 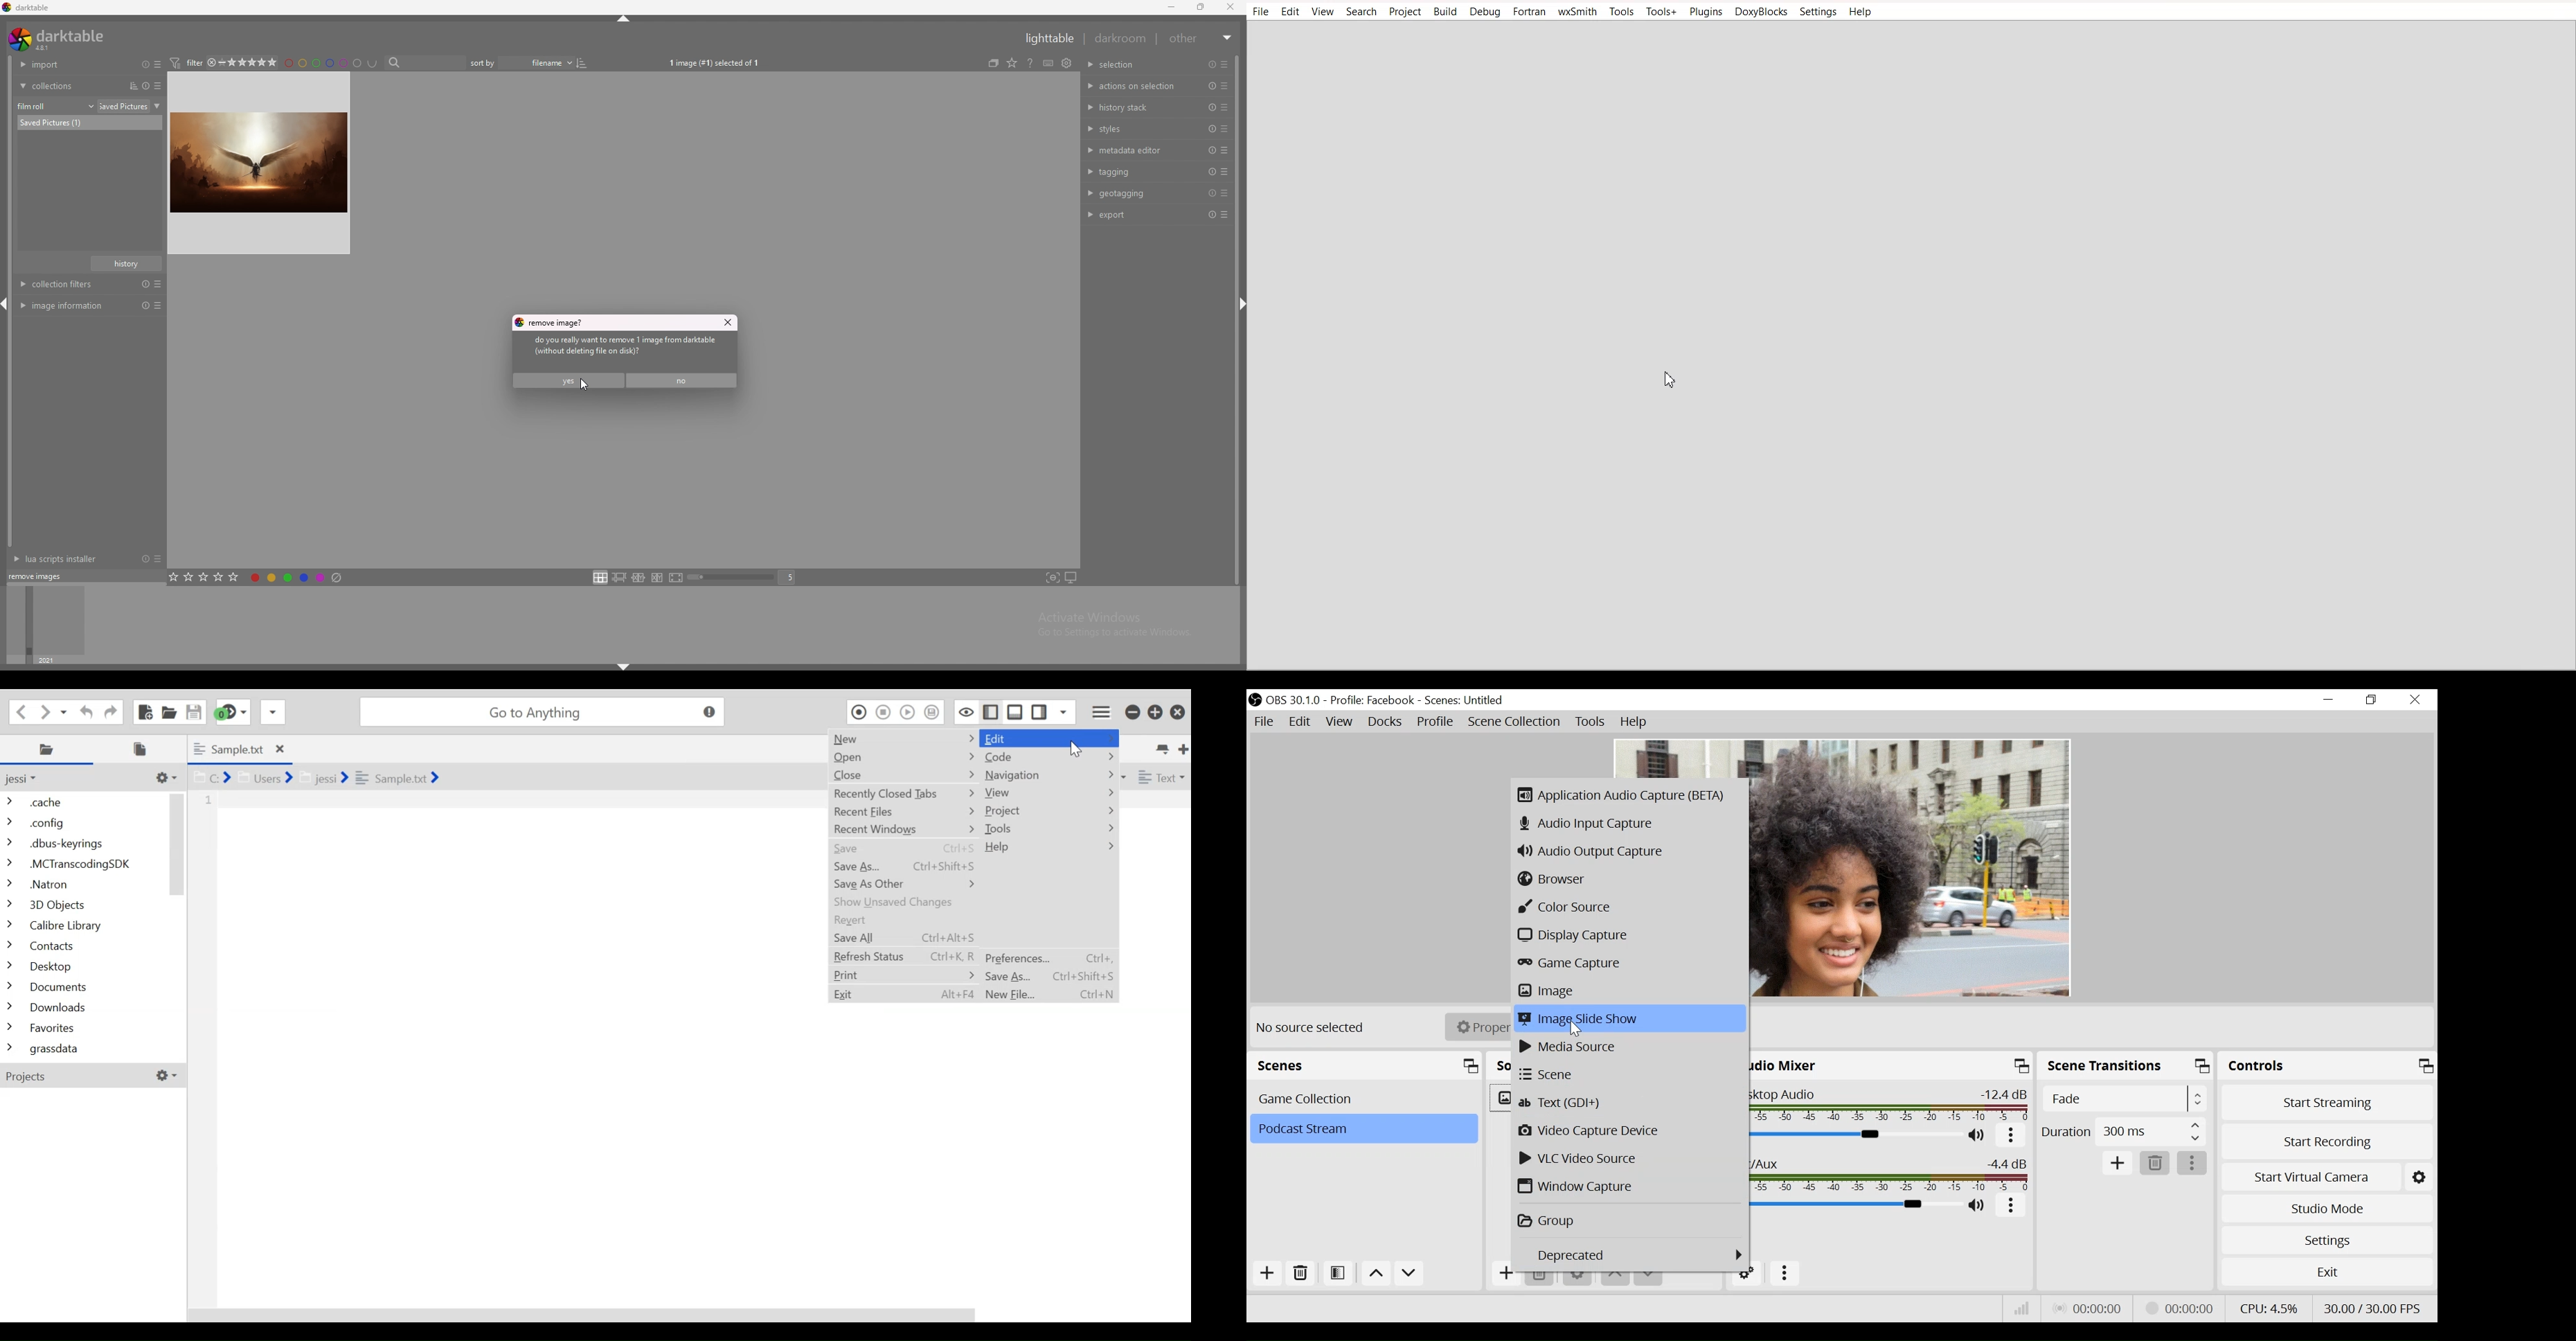 I want to click on Save Macro as Toolbox as Superscript, so click(x=933, y=711).